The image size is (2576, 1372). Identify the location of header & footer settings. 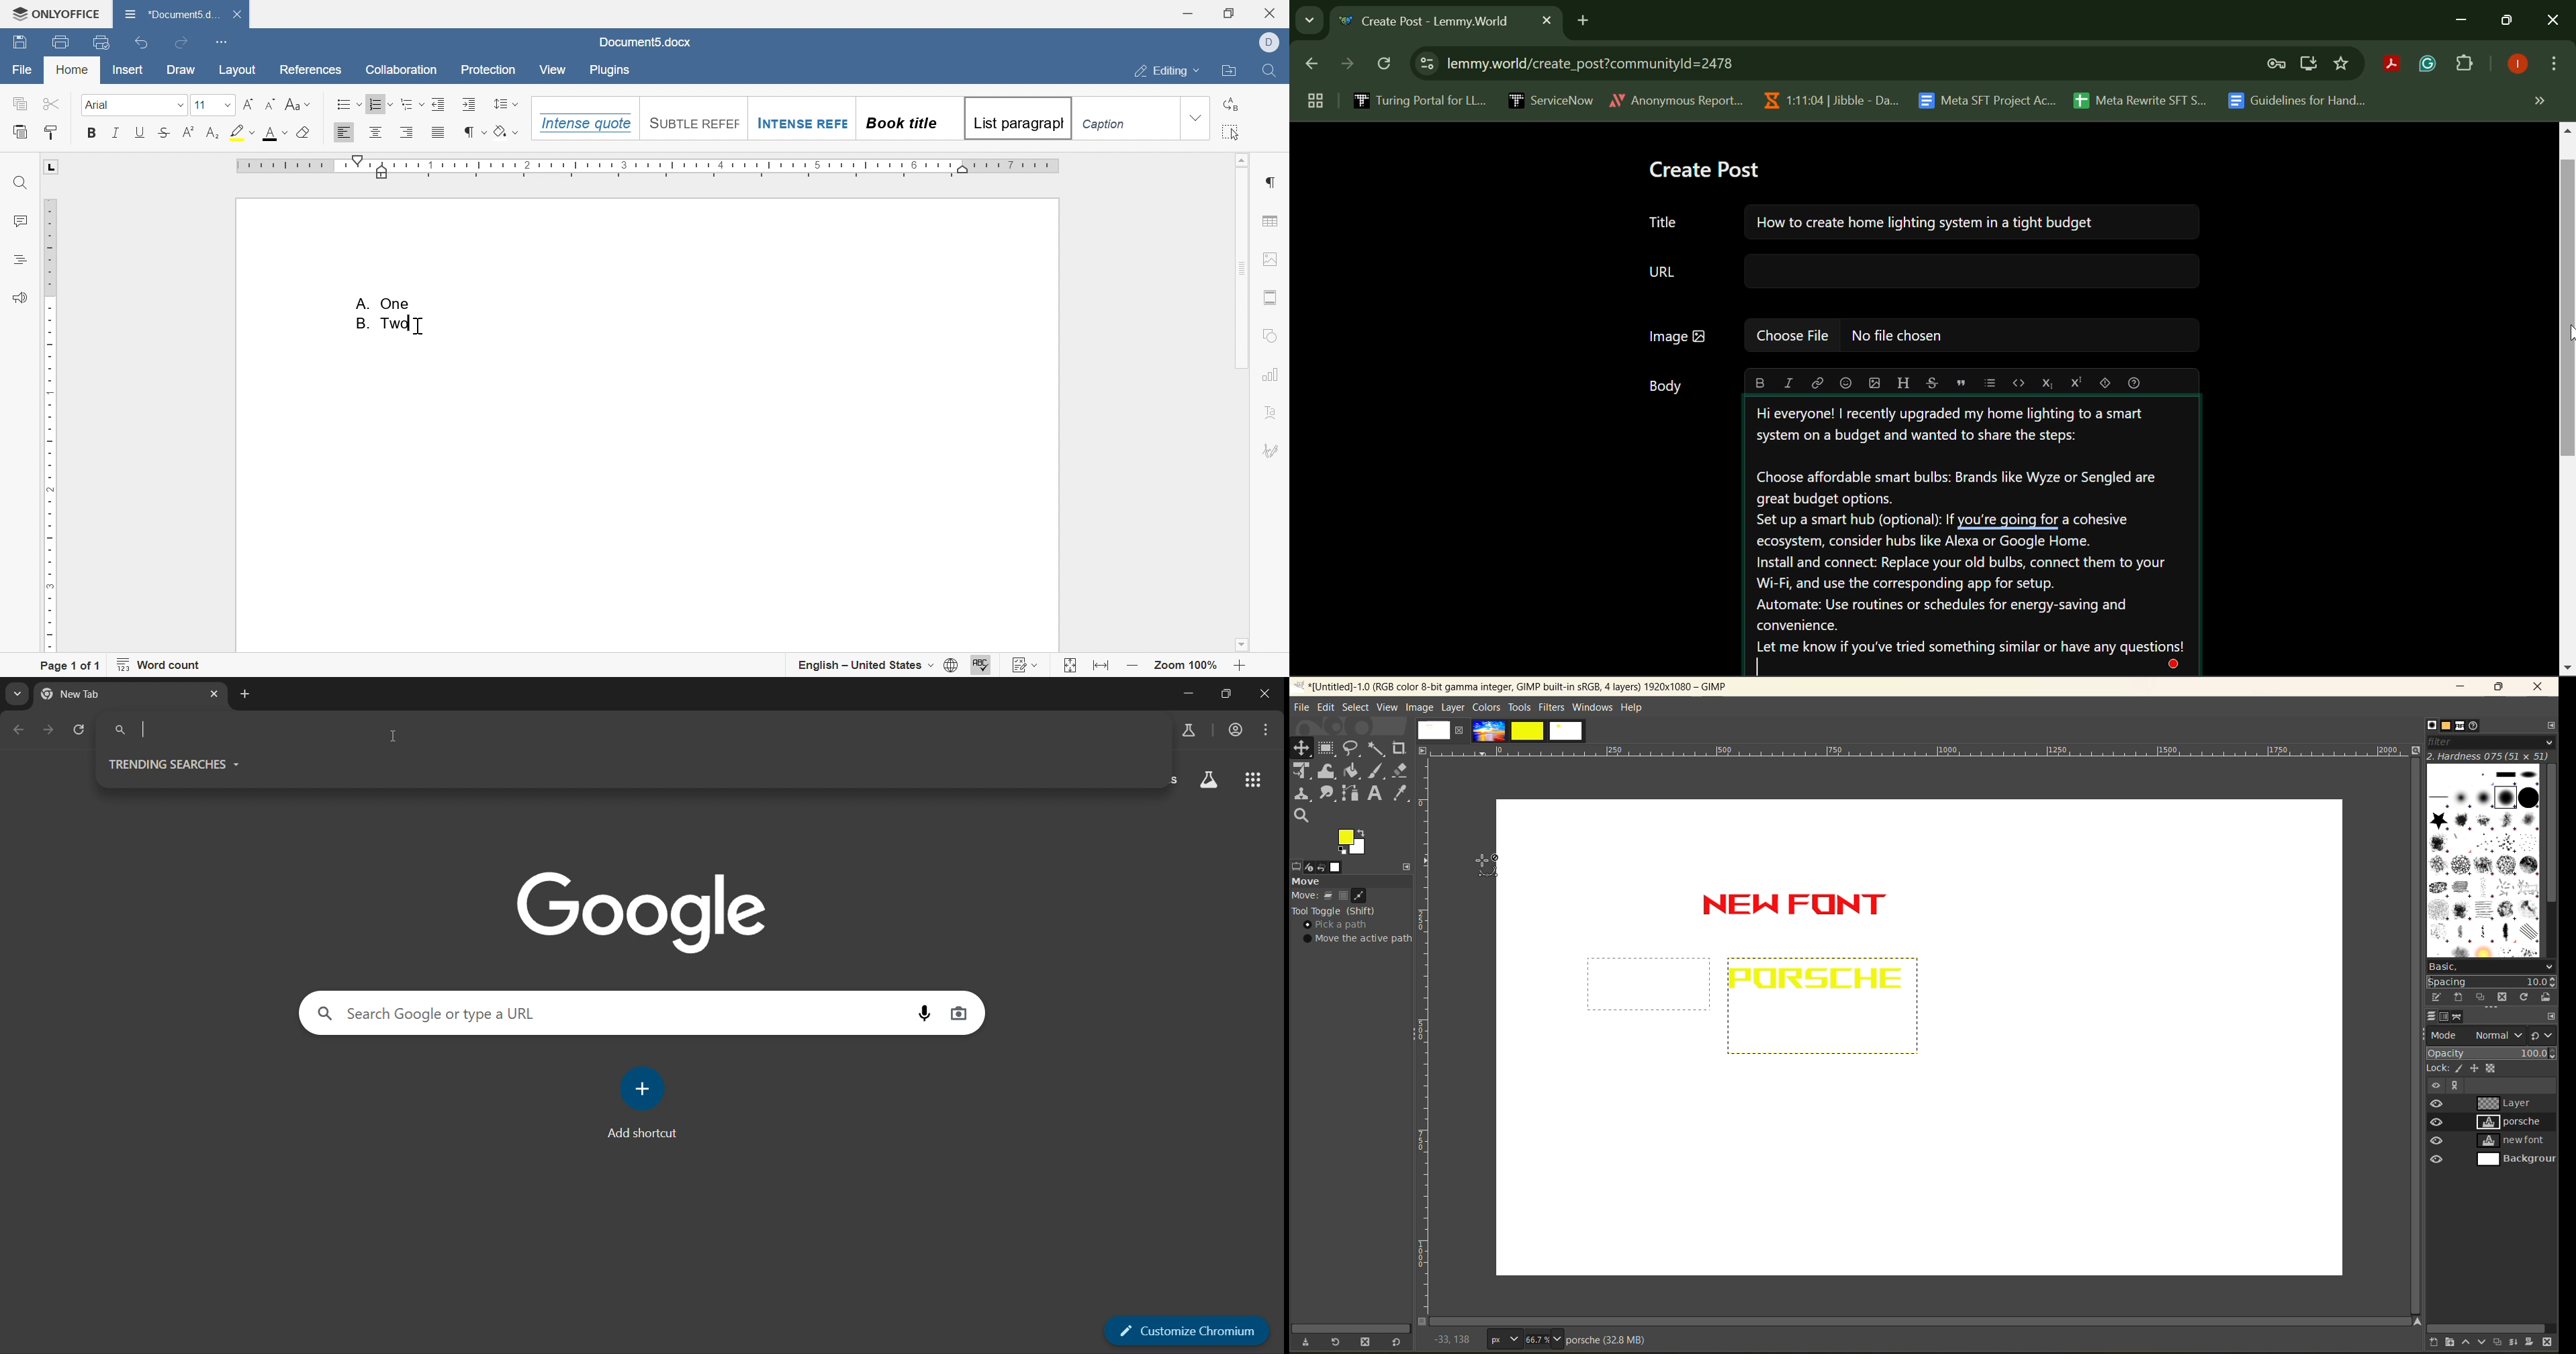
(1270, 298).